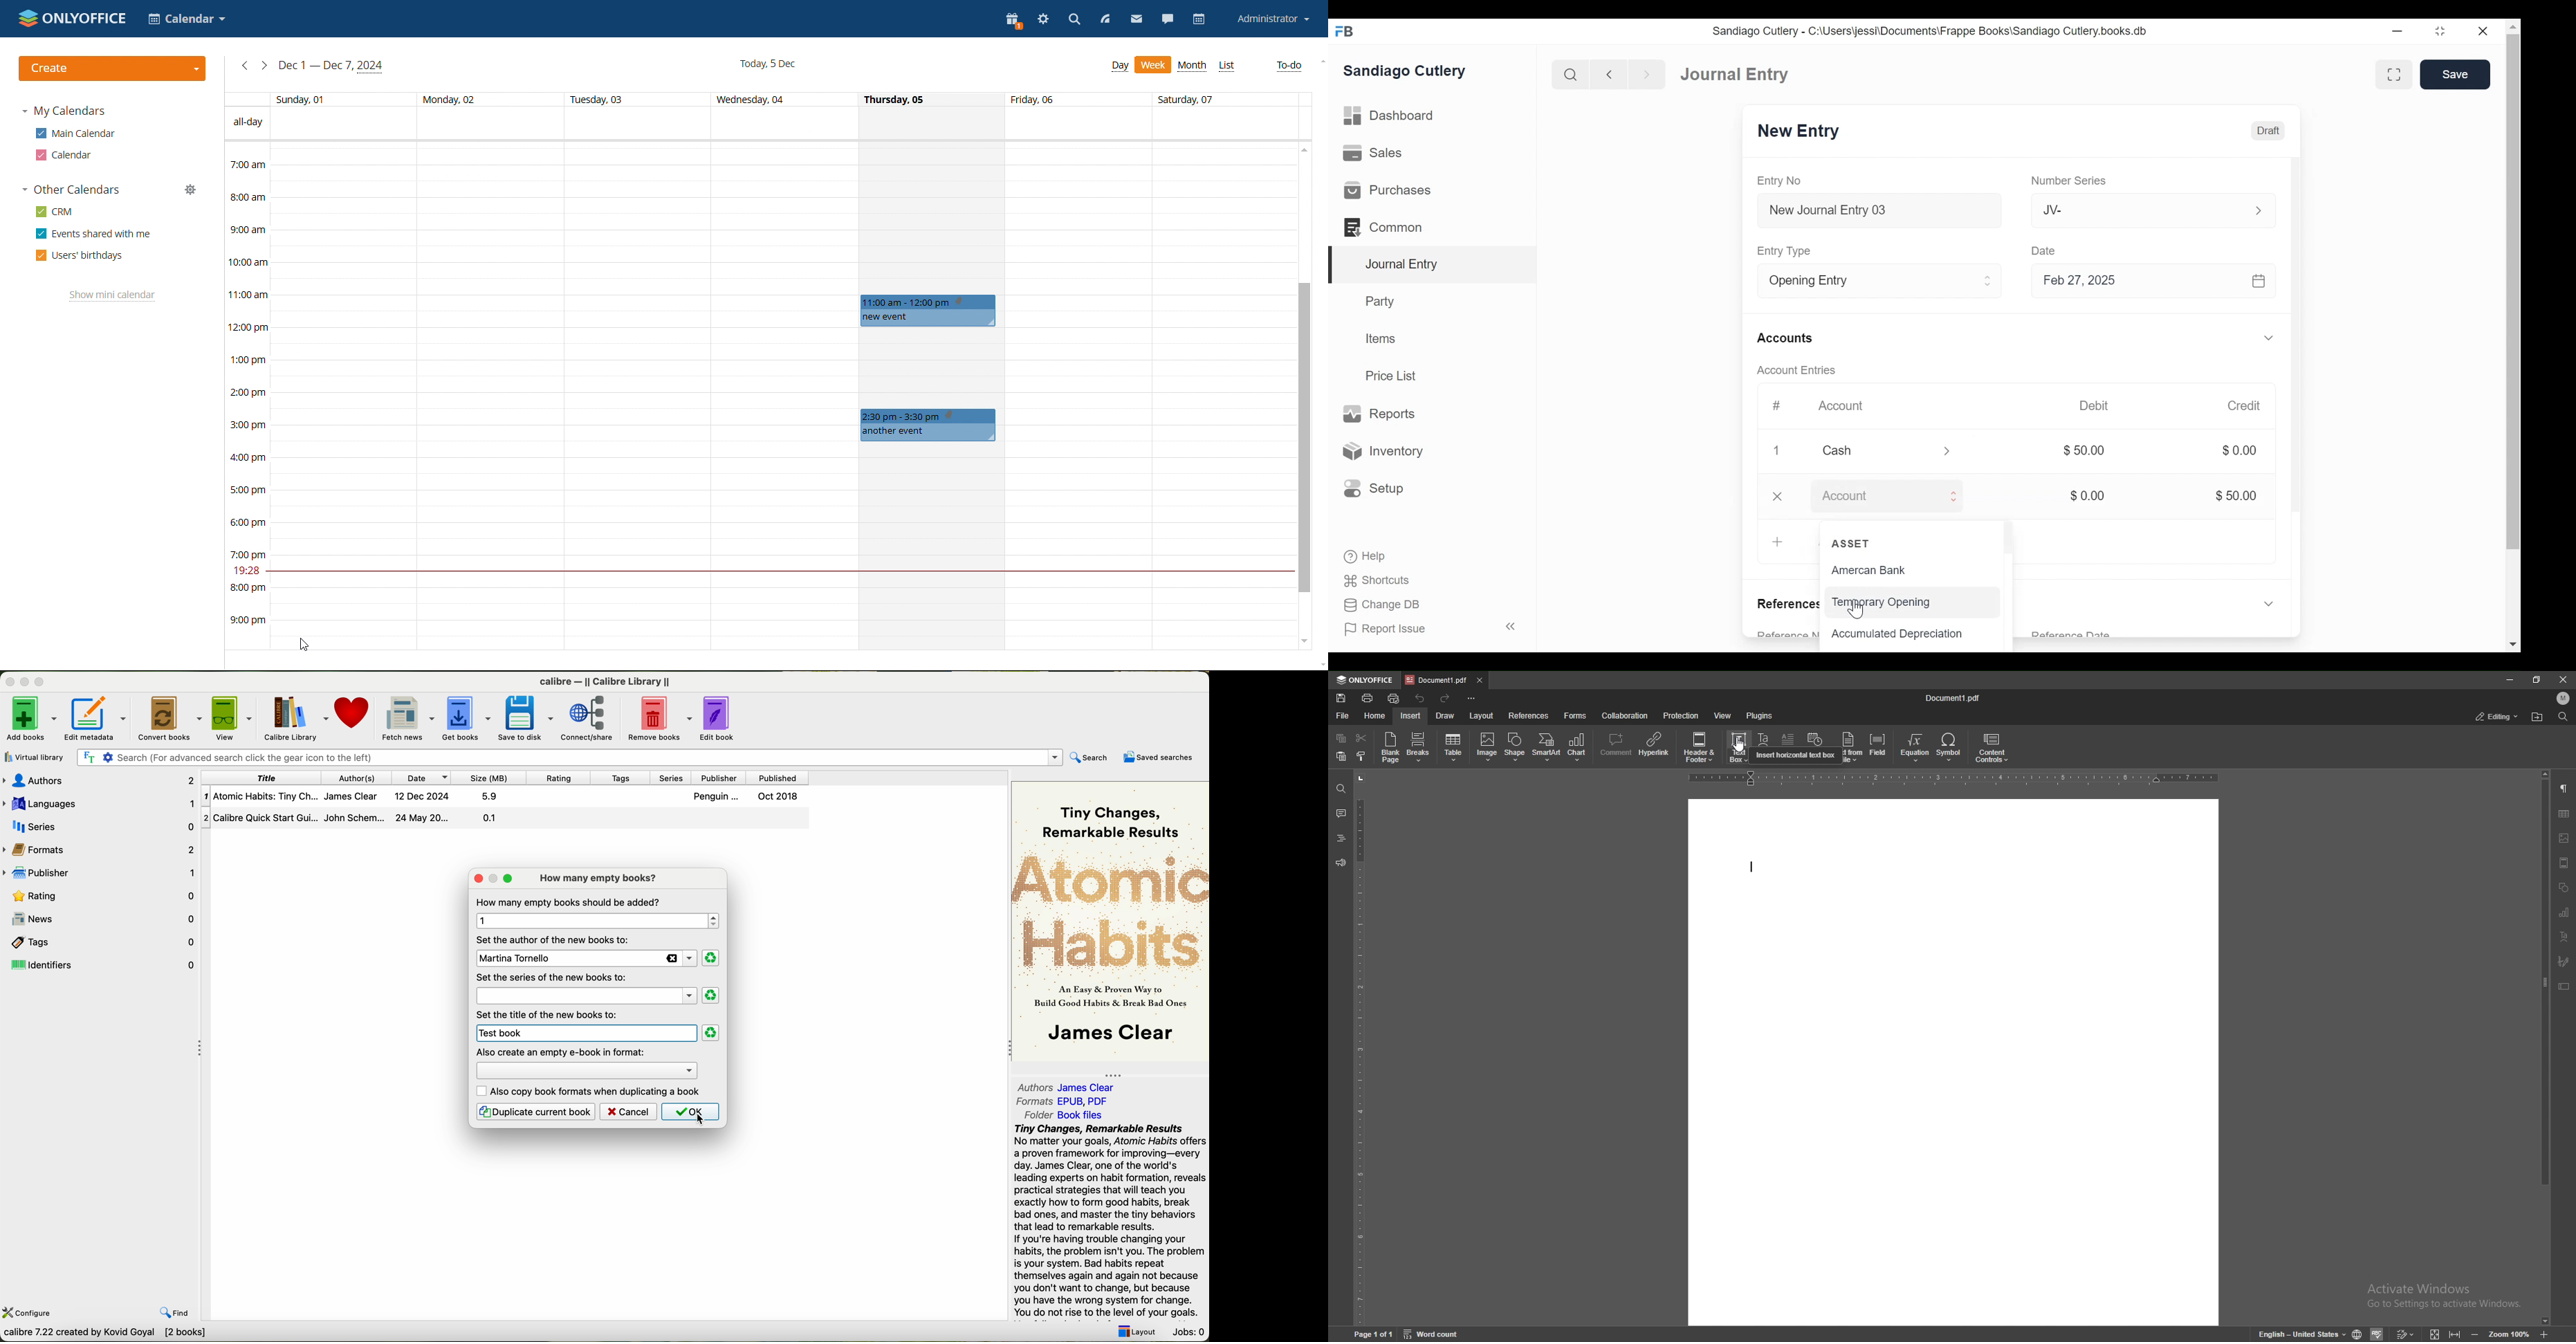 Image resolution: width=2576 pixels, height=1344 pixels. I want to click on Entry Type, so click(1864, 281).